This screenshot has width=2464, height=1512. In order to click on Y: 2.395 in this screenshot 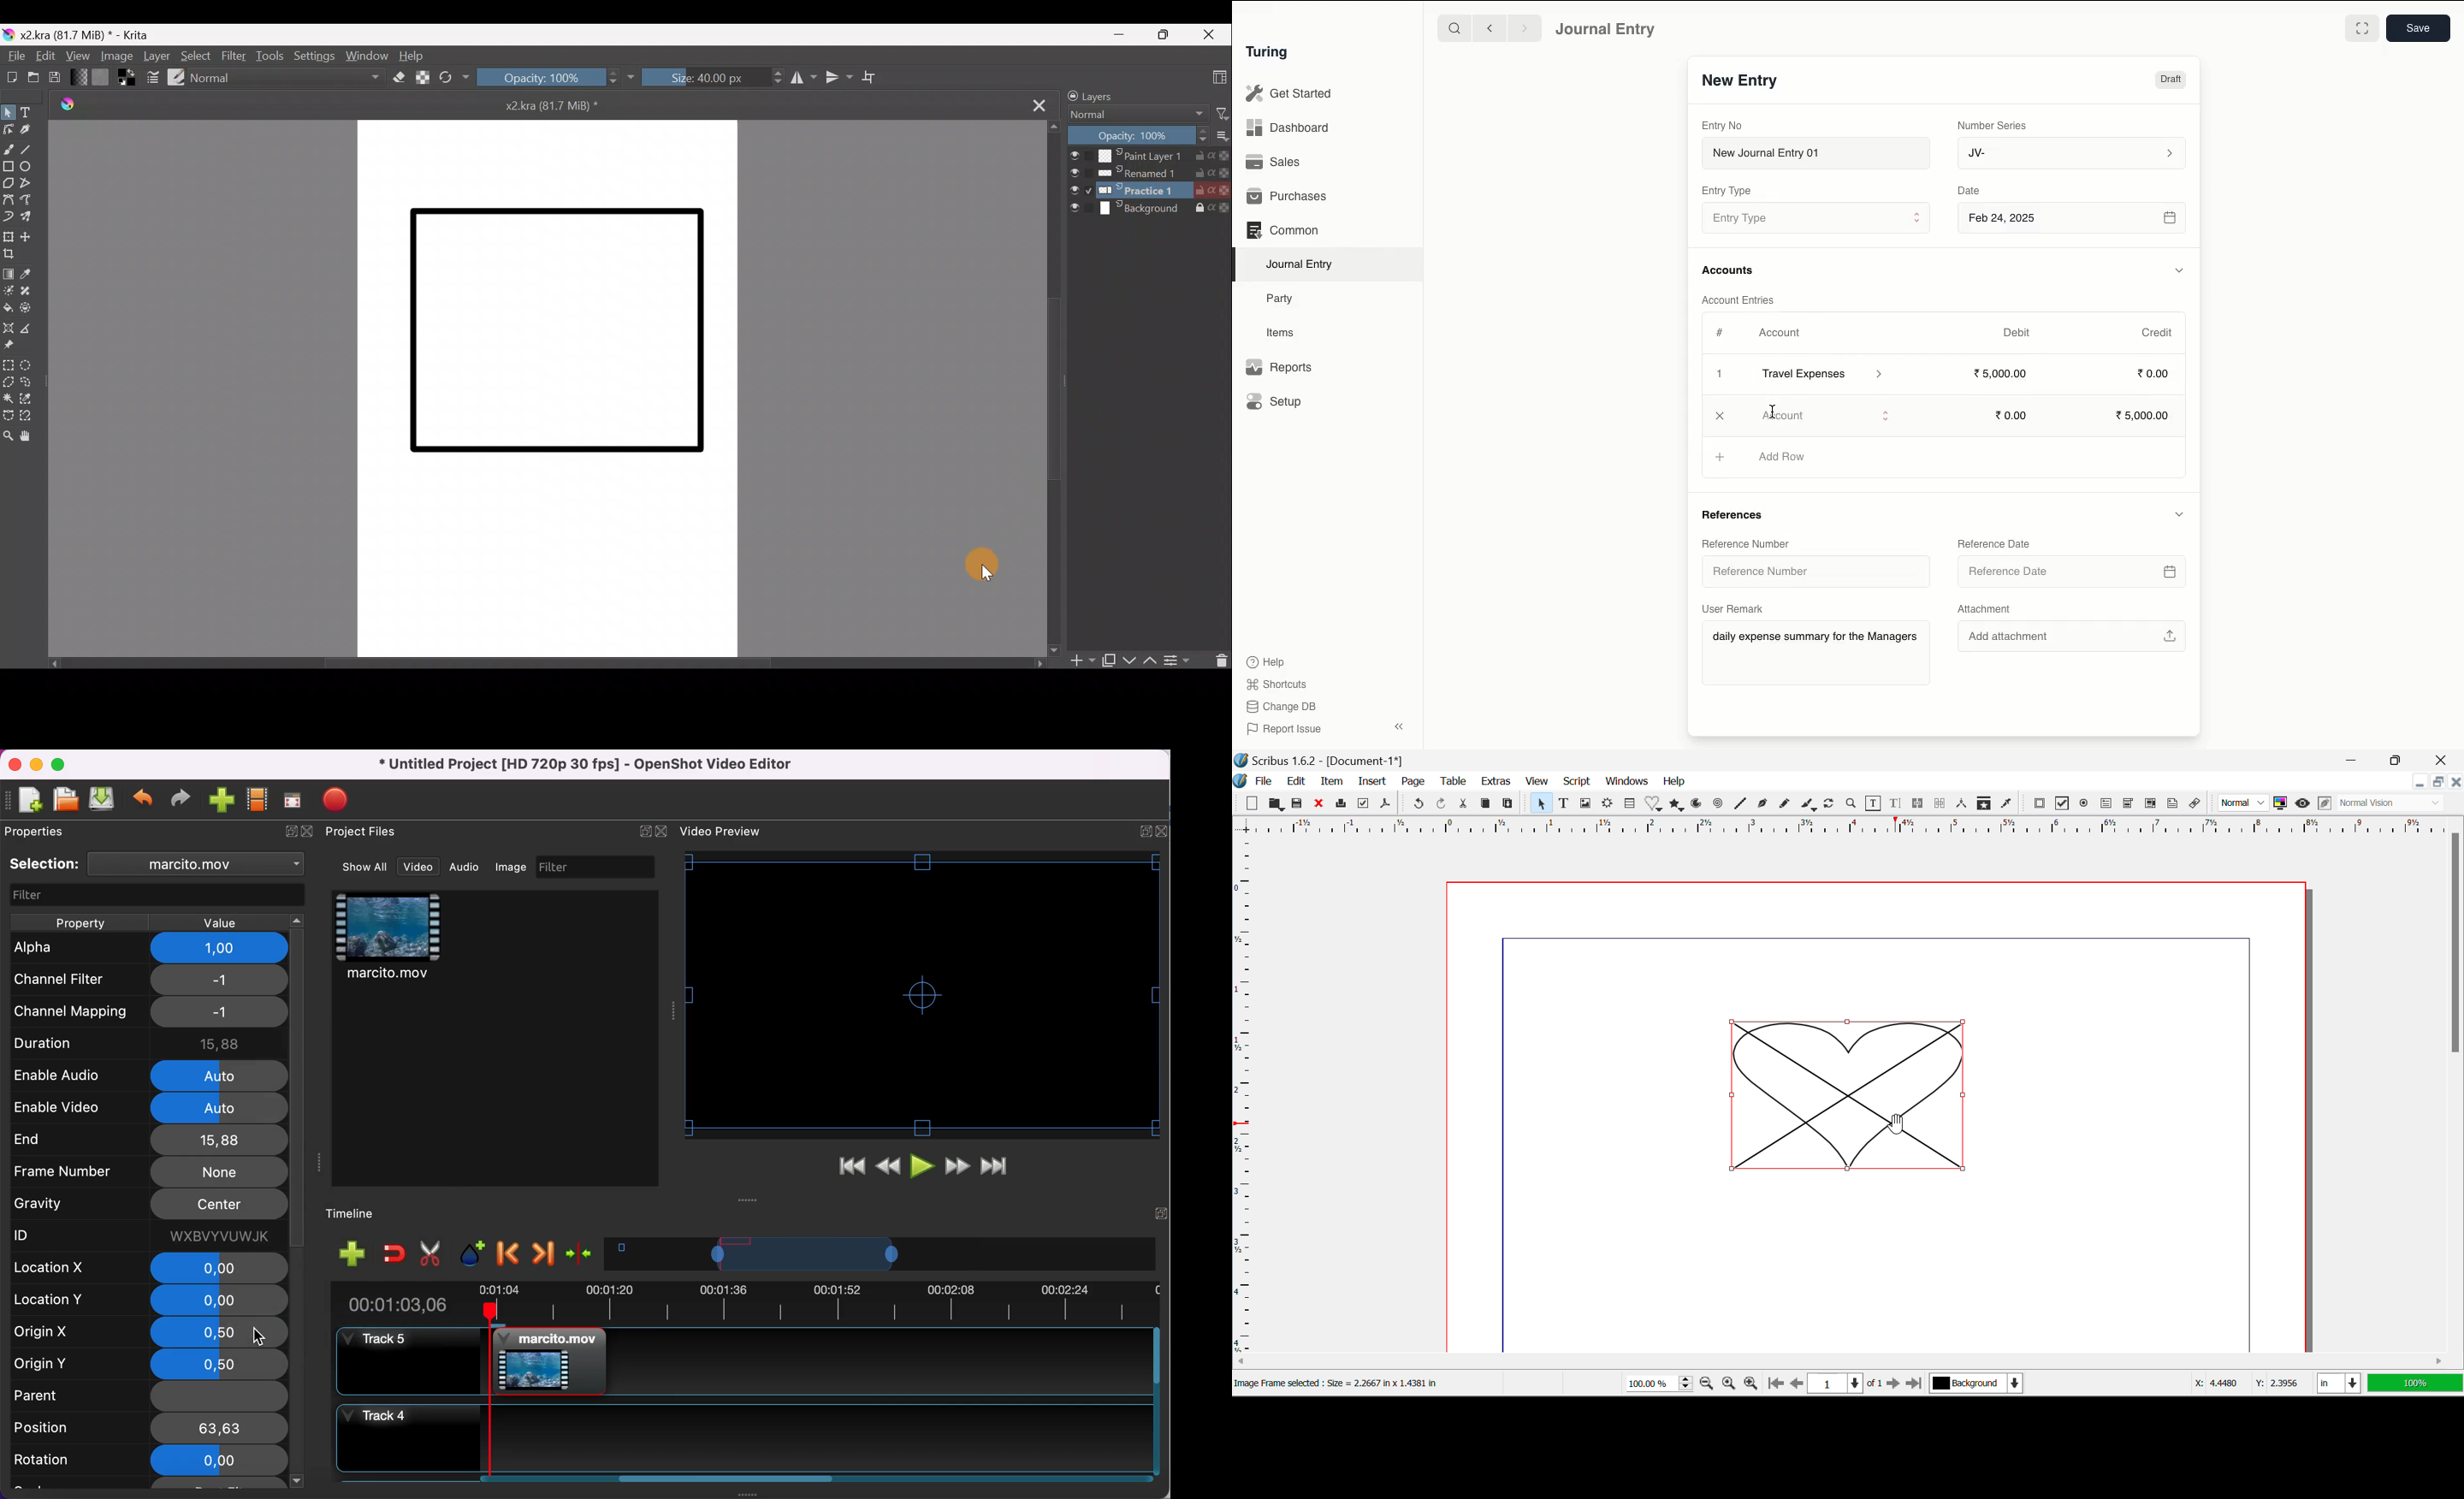, I will do `click(2275, 1383)`.